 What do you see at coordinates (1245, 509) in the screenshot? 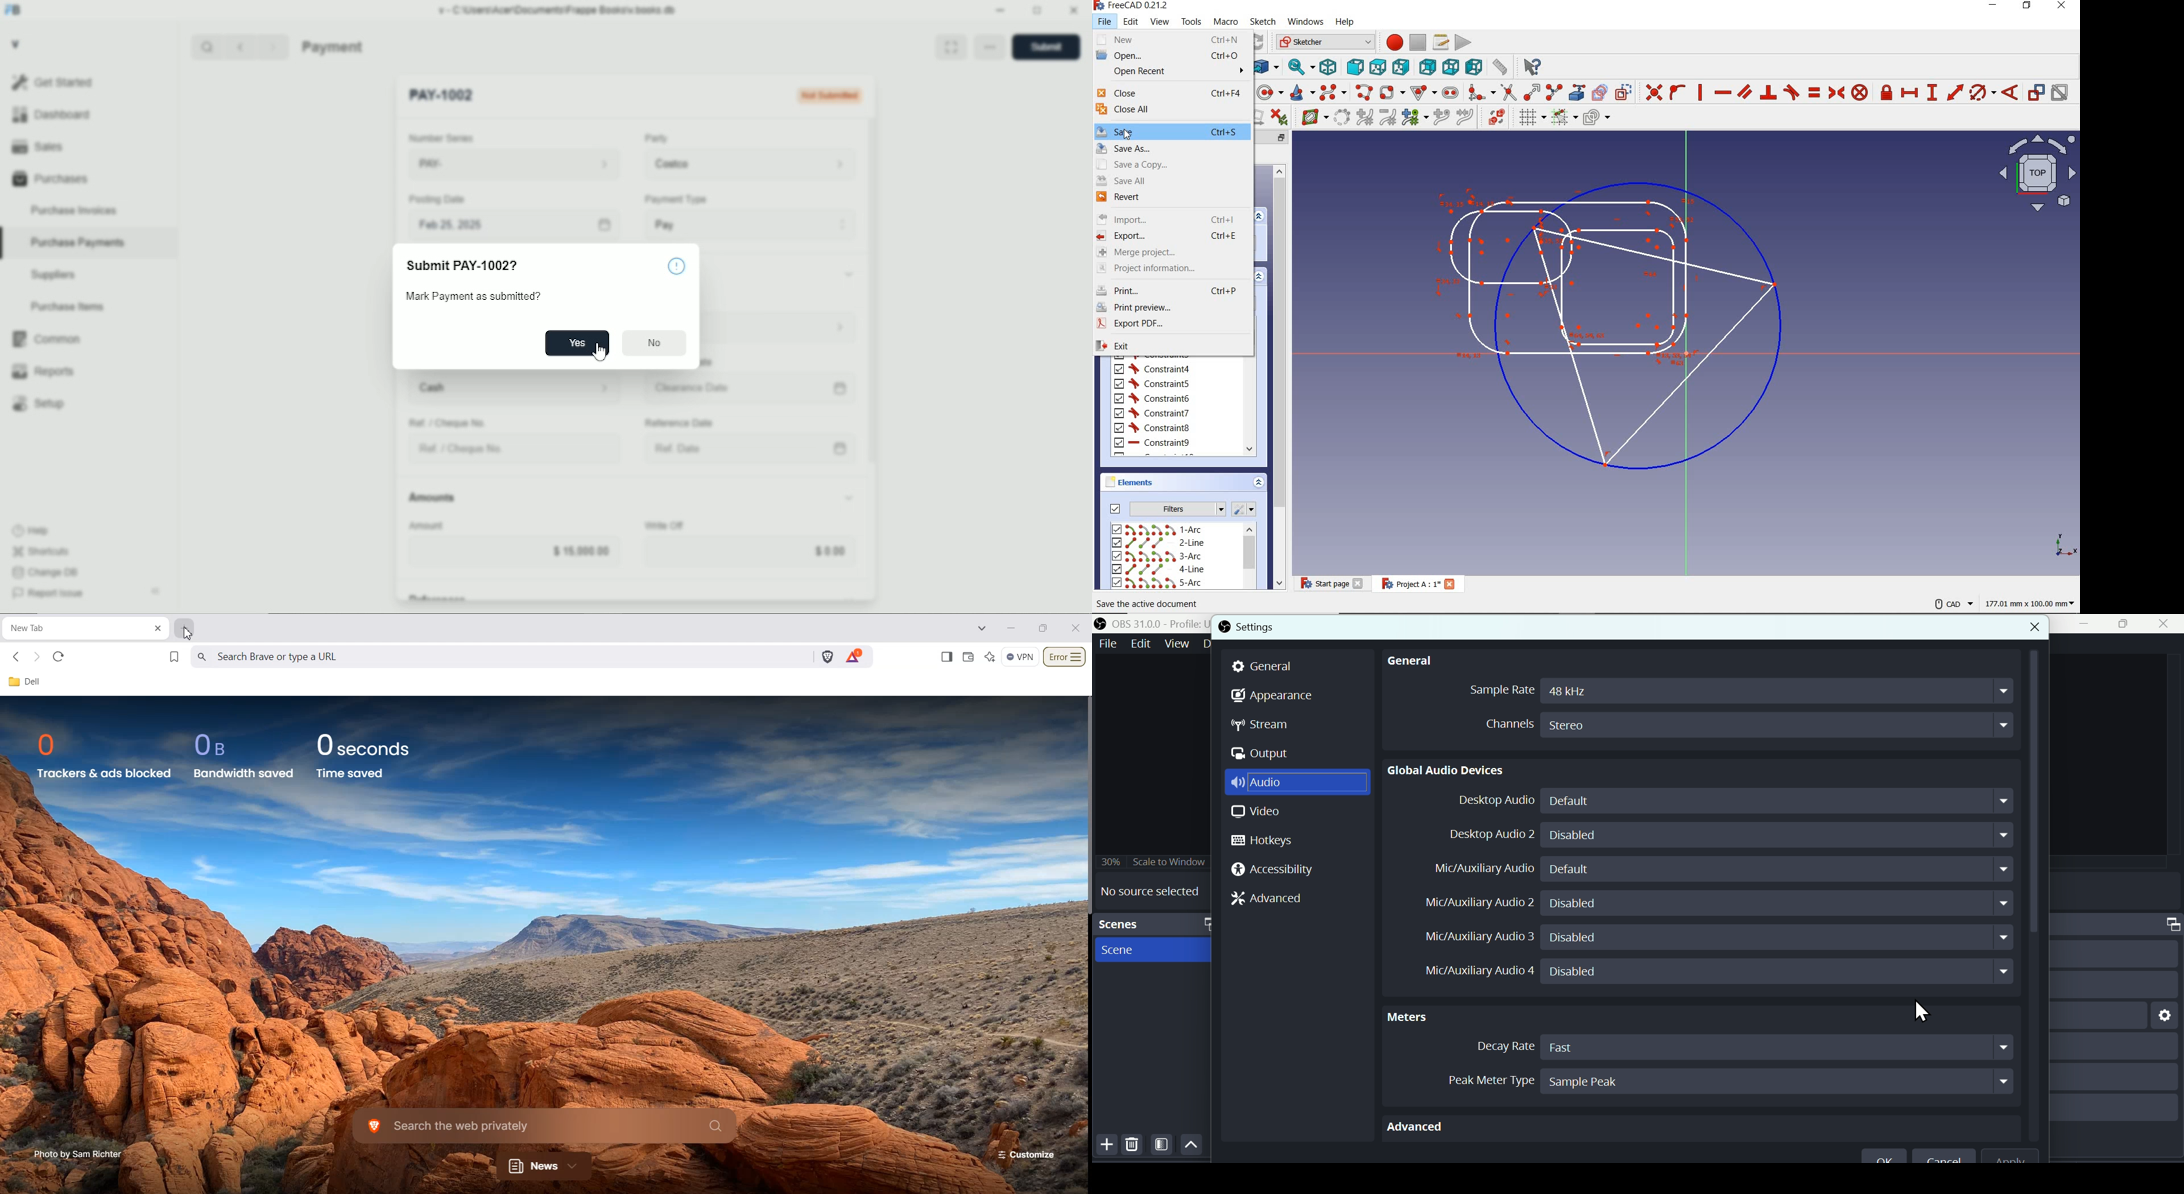
I see `settings` at bounding box center [1245, 509].